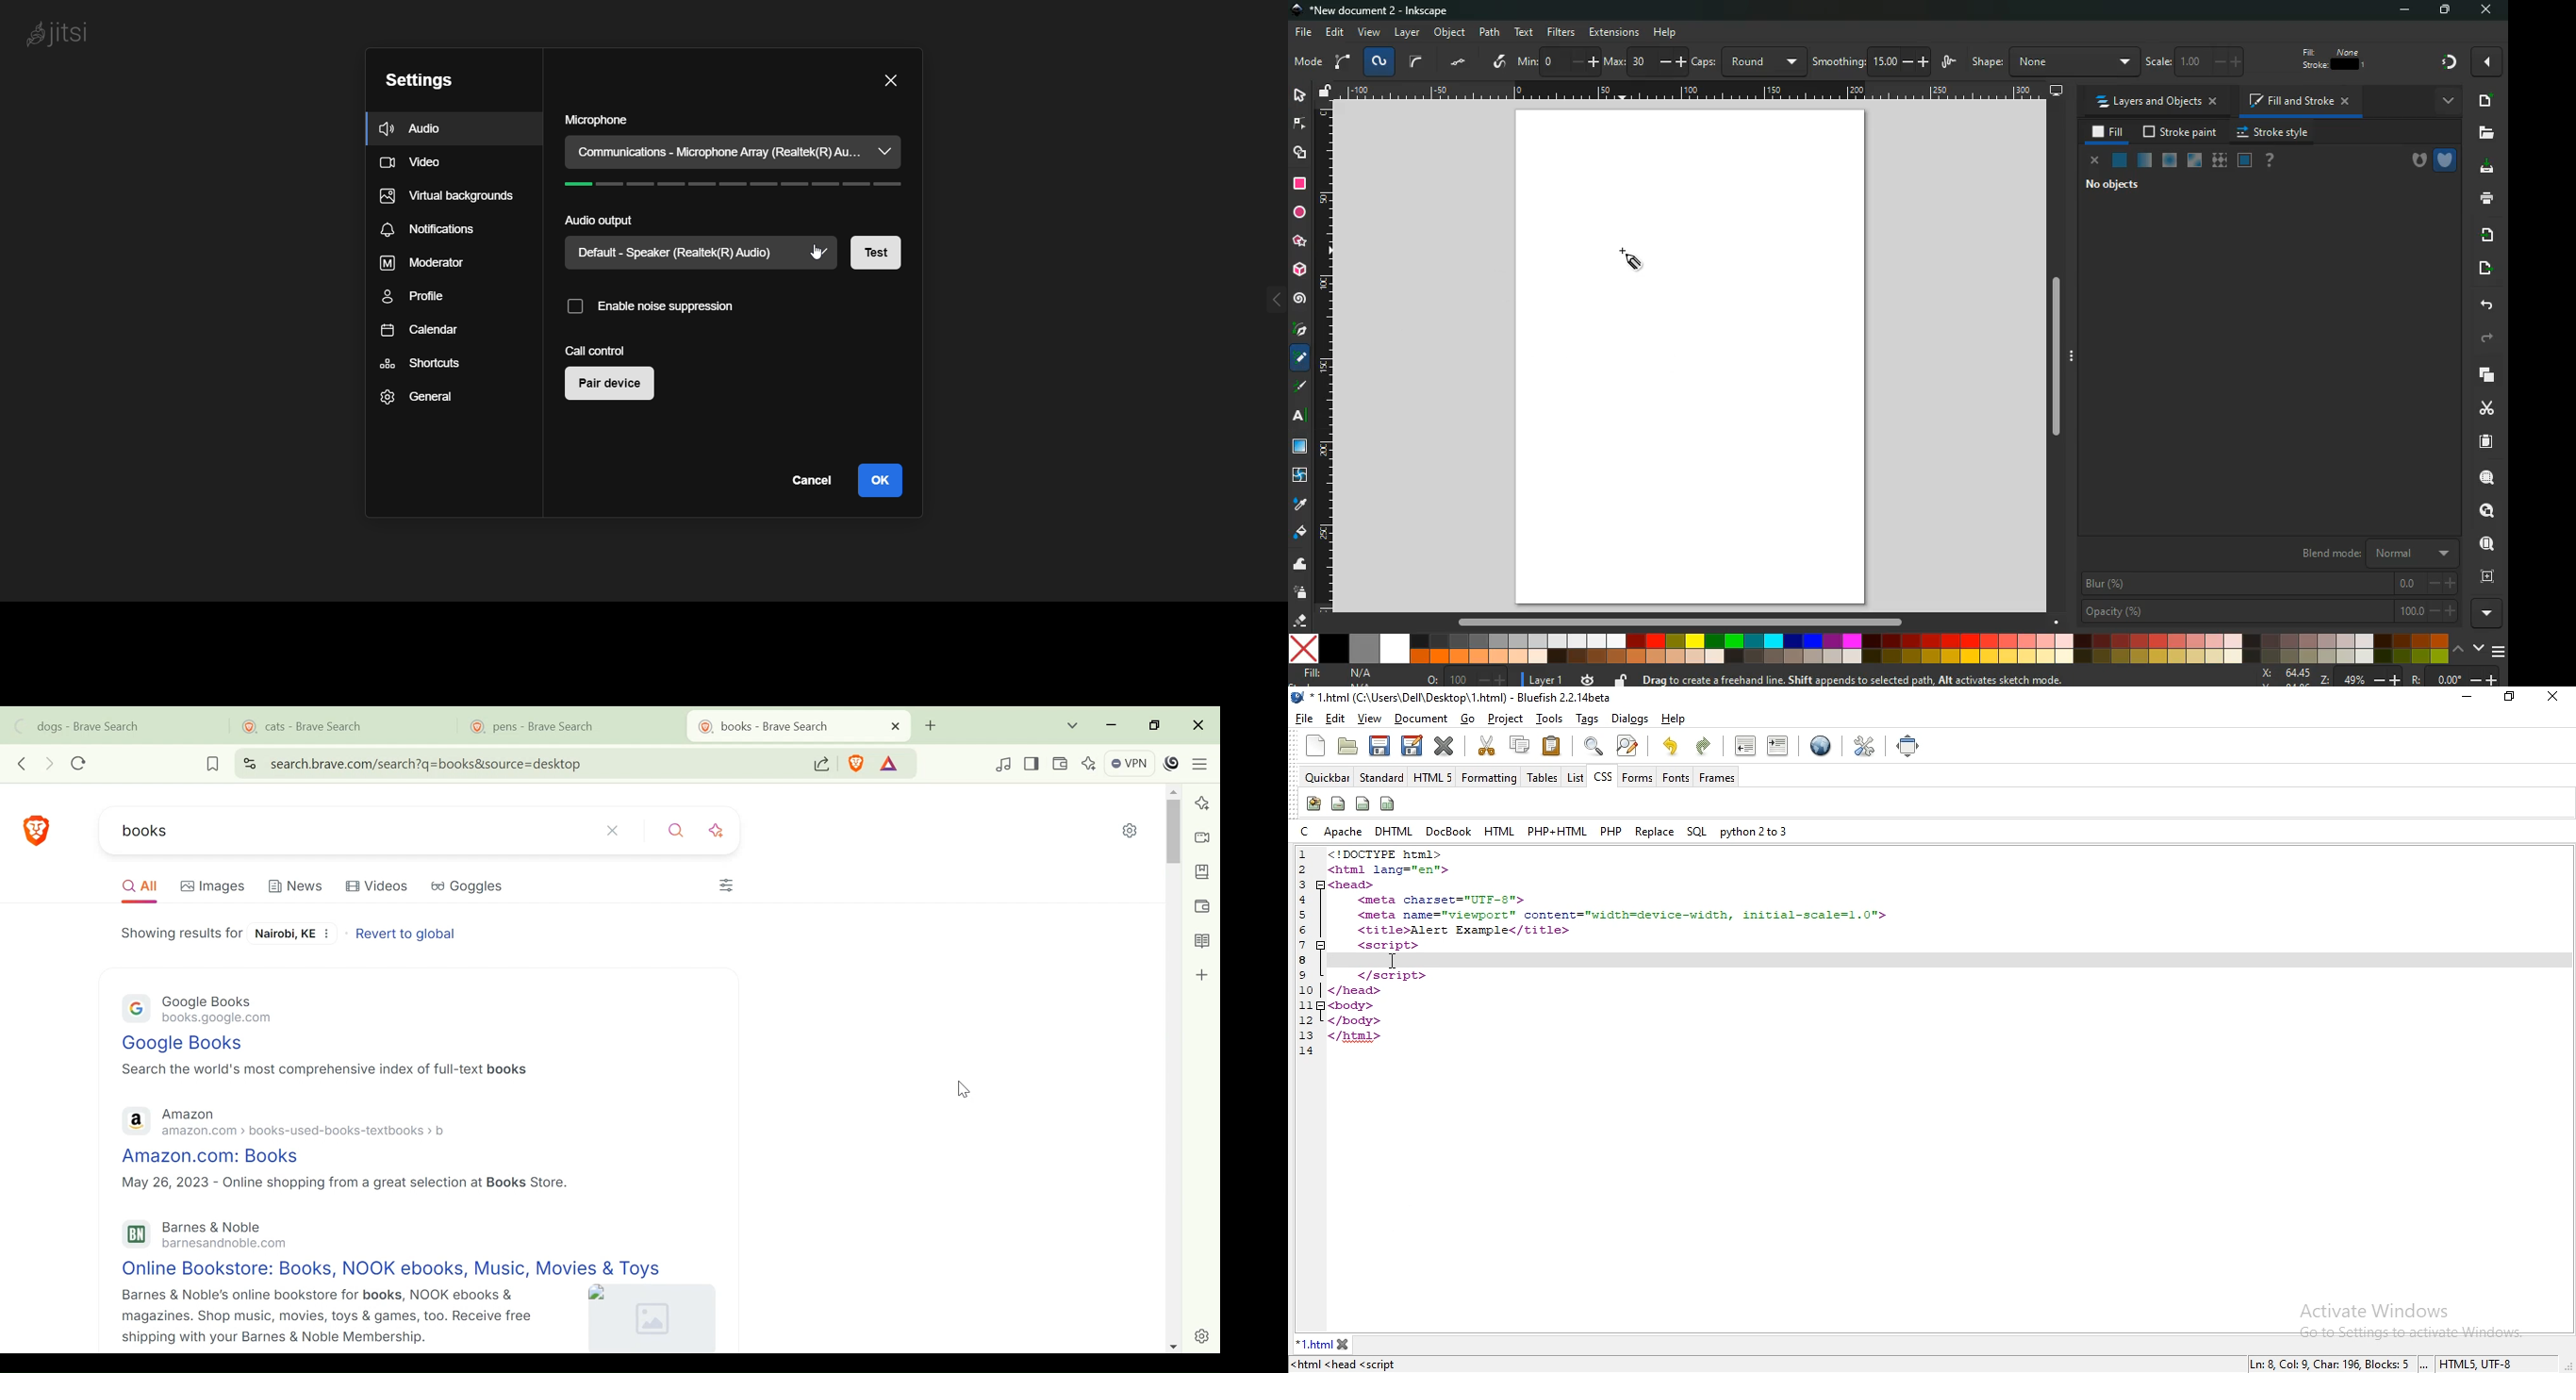 The image size is (2576, 1400). I want to click on edit, so click(1413, 746).